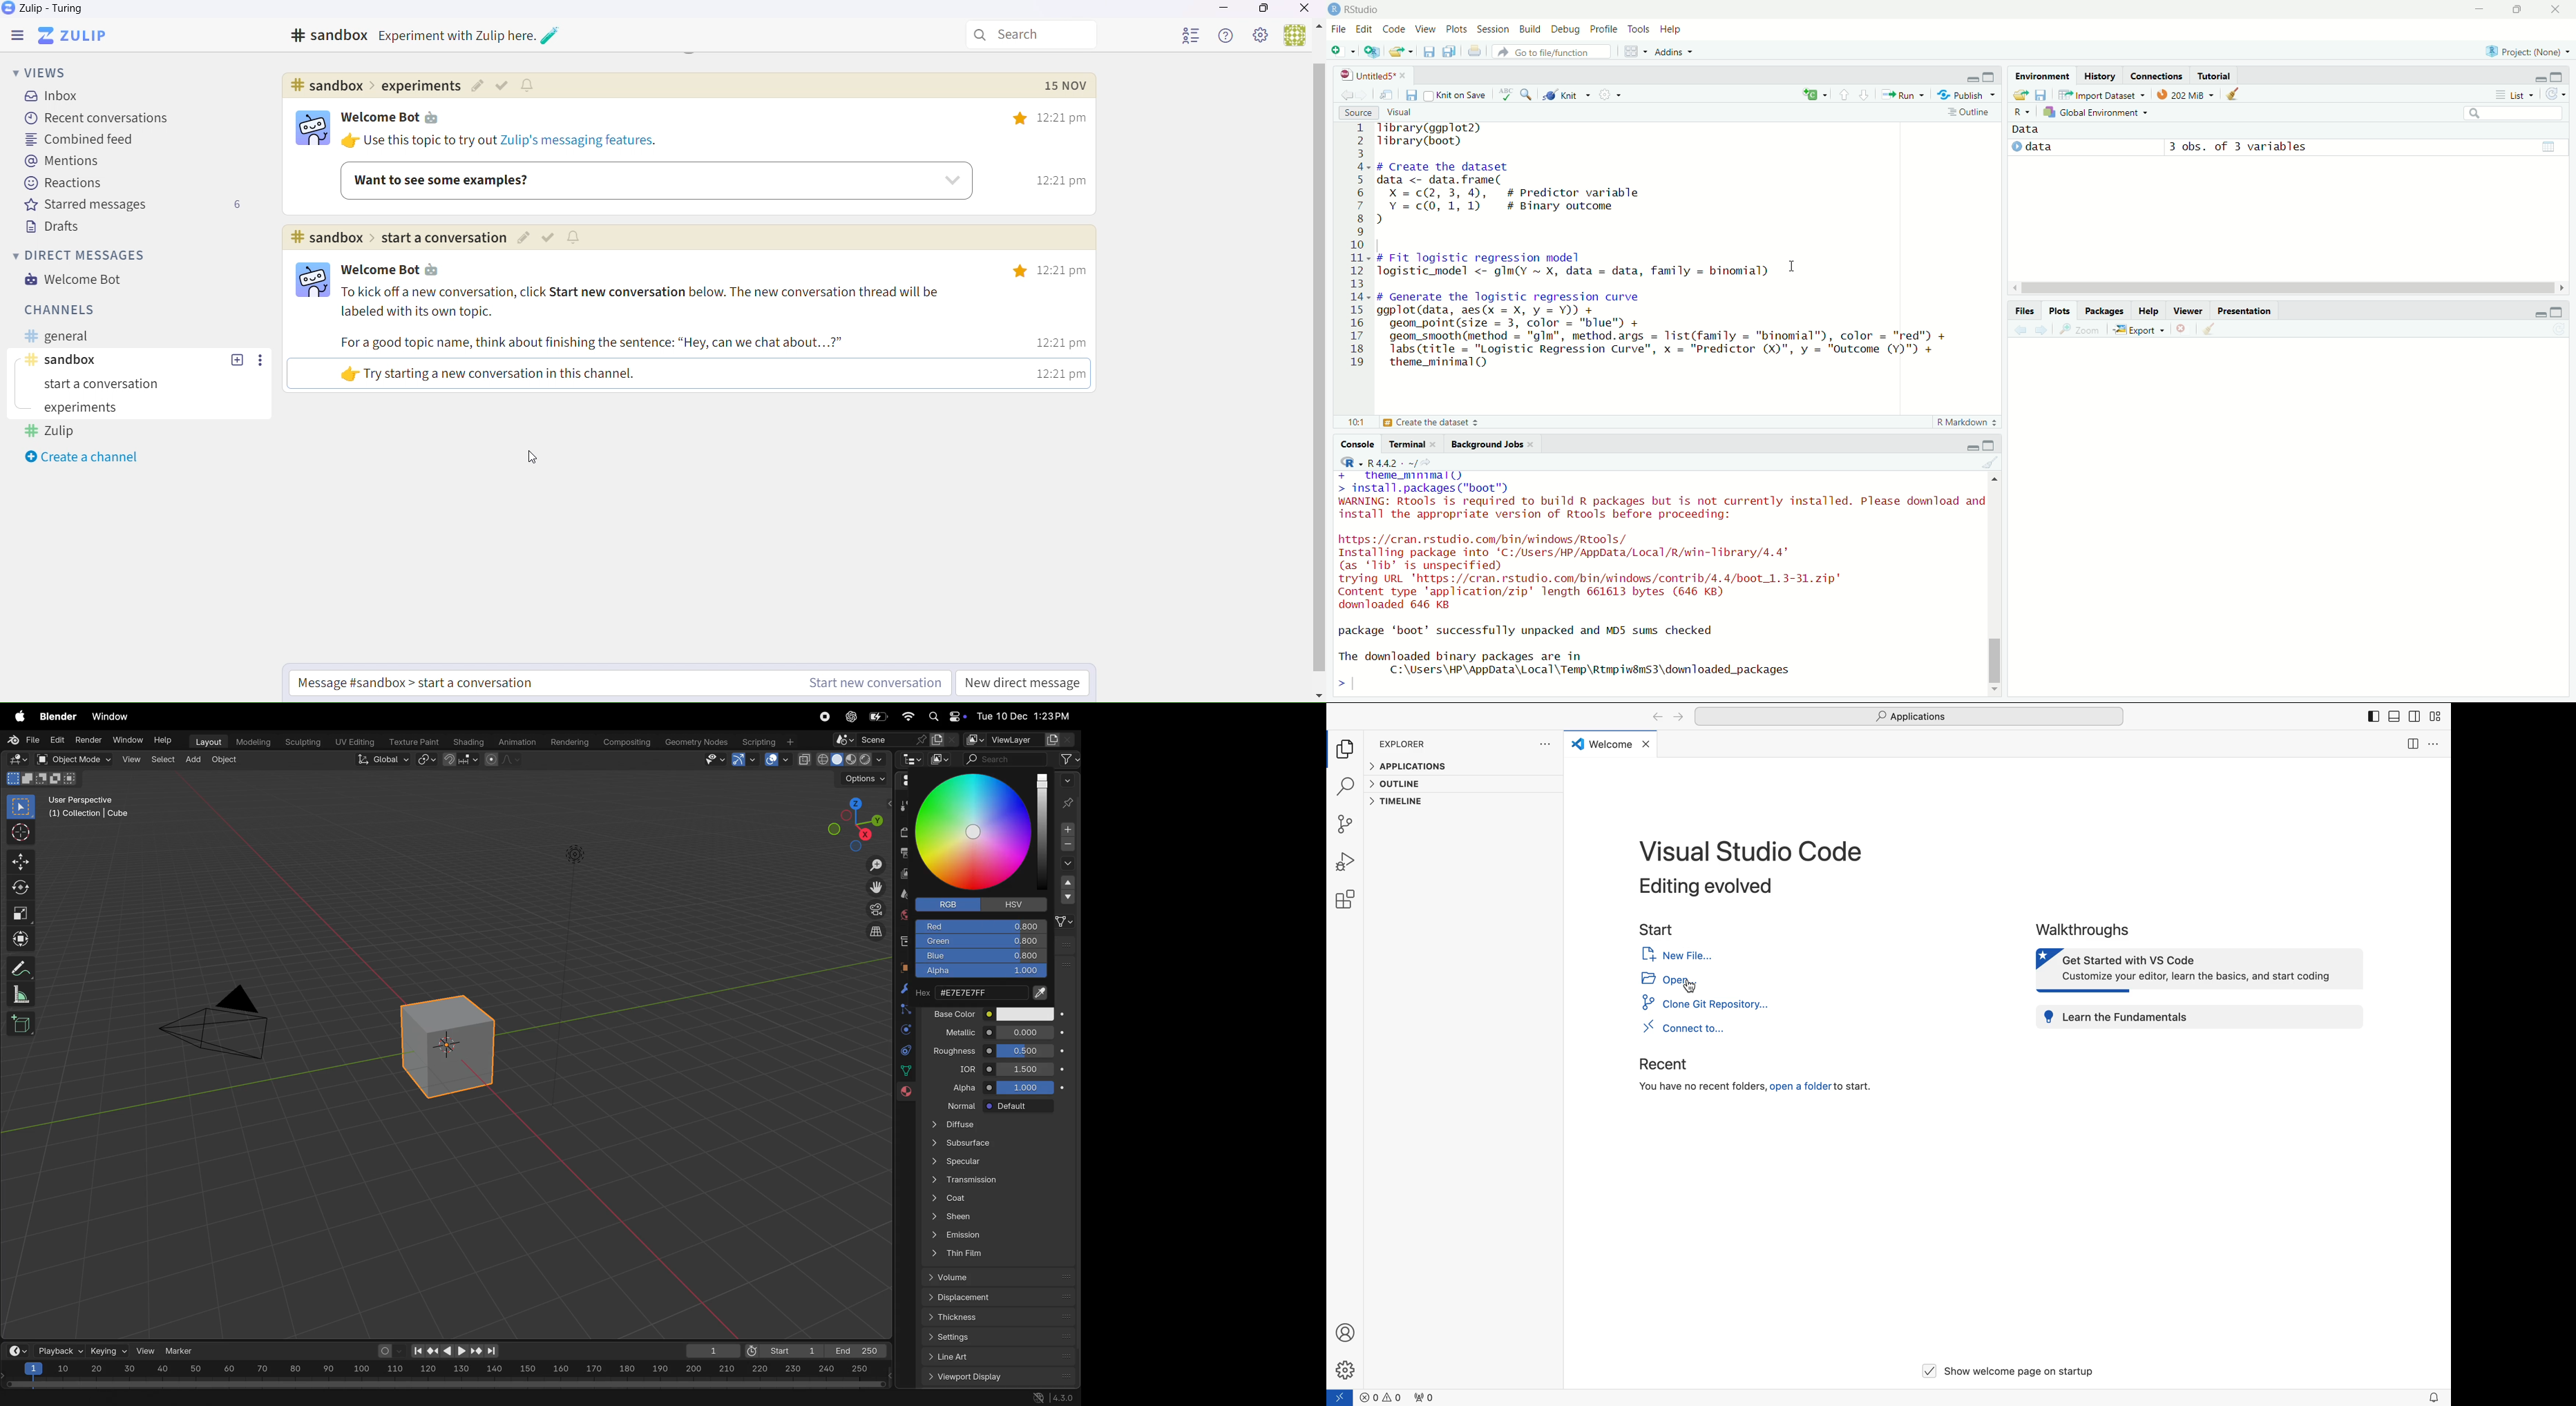 The height and width of the screenshot is (1428, 2576). What do you see at coordinates (1364, 96) in the screenshot?
I see `Go forward to next source location` at bounding box center [1364, 96].